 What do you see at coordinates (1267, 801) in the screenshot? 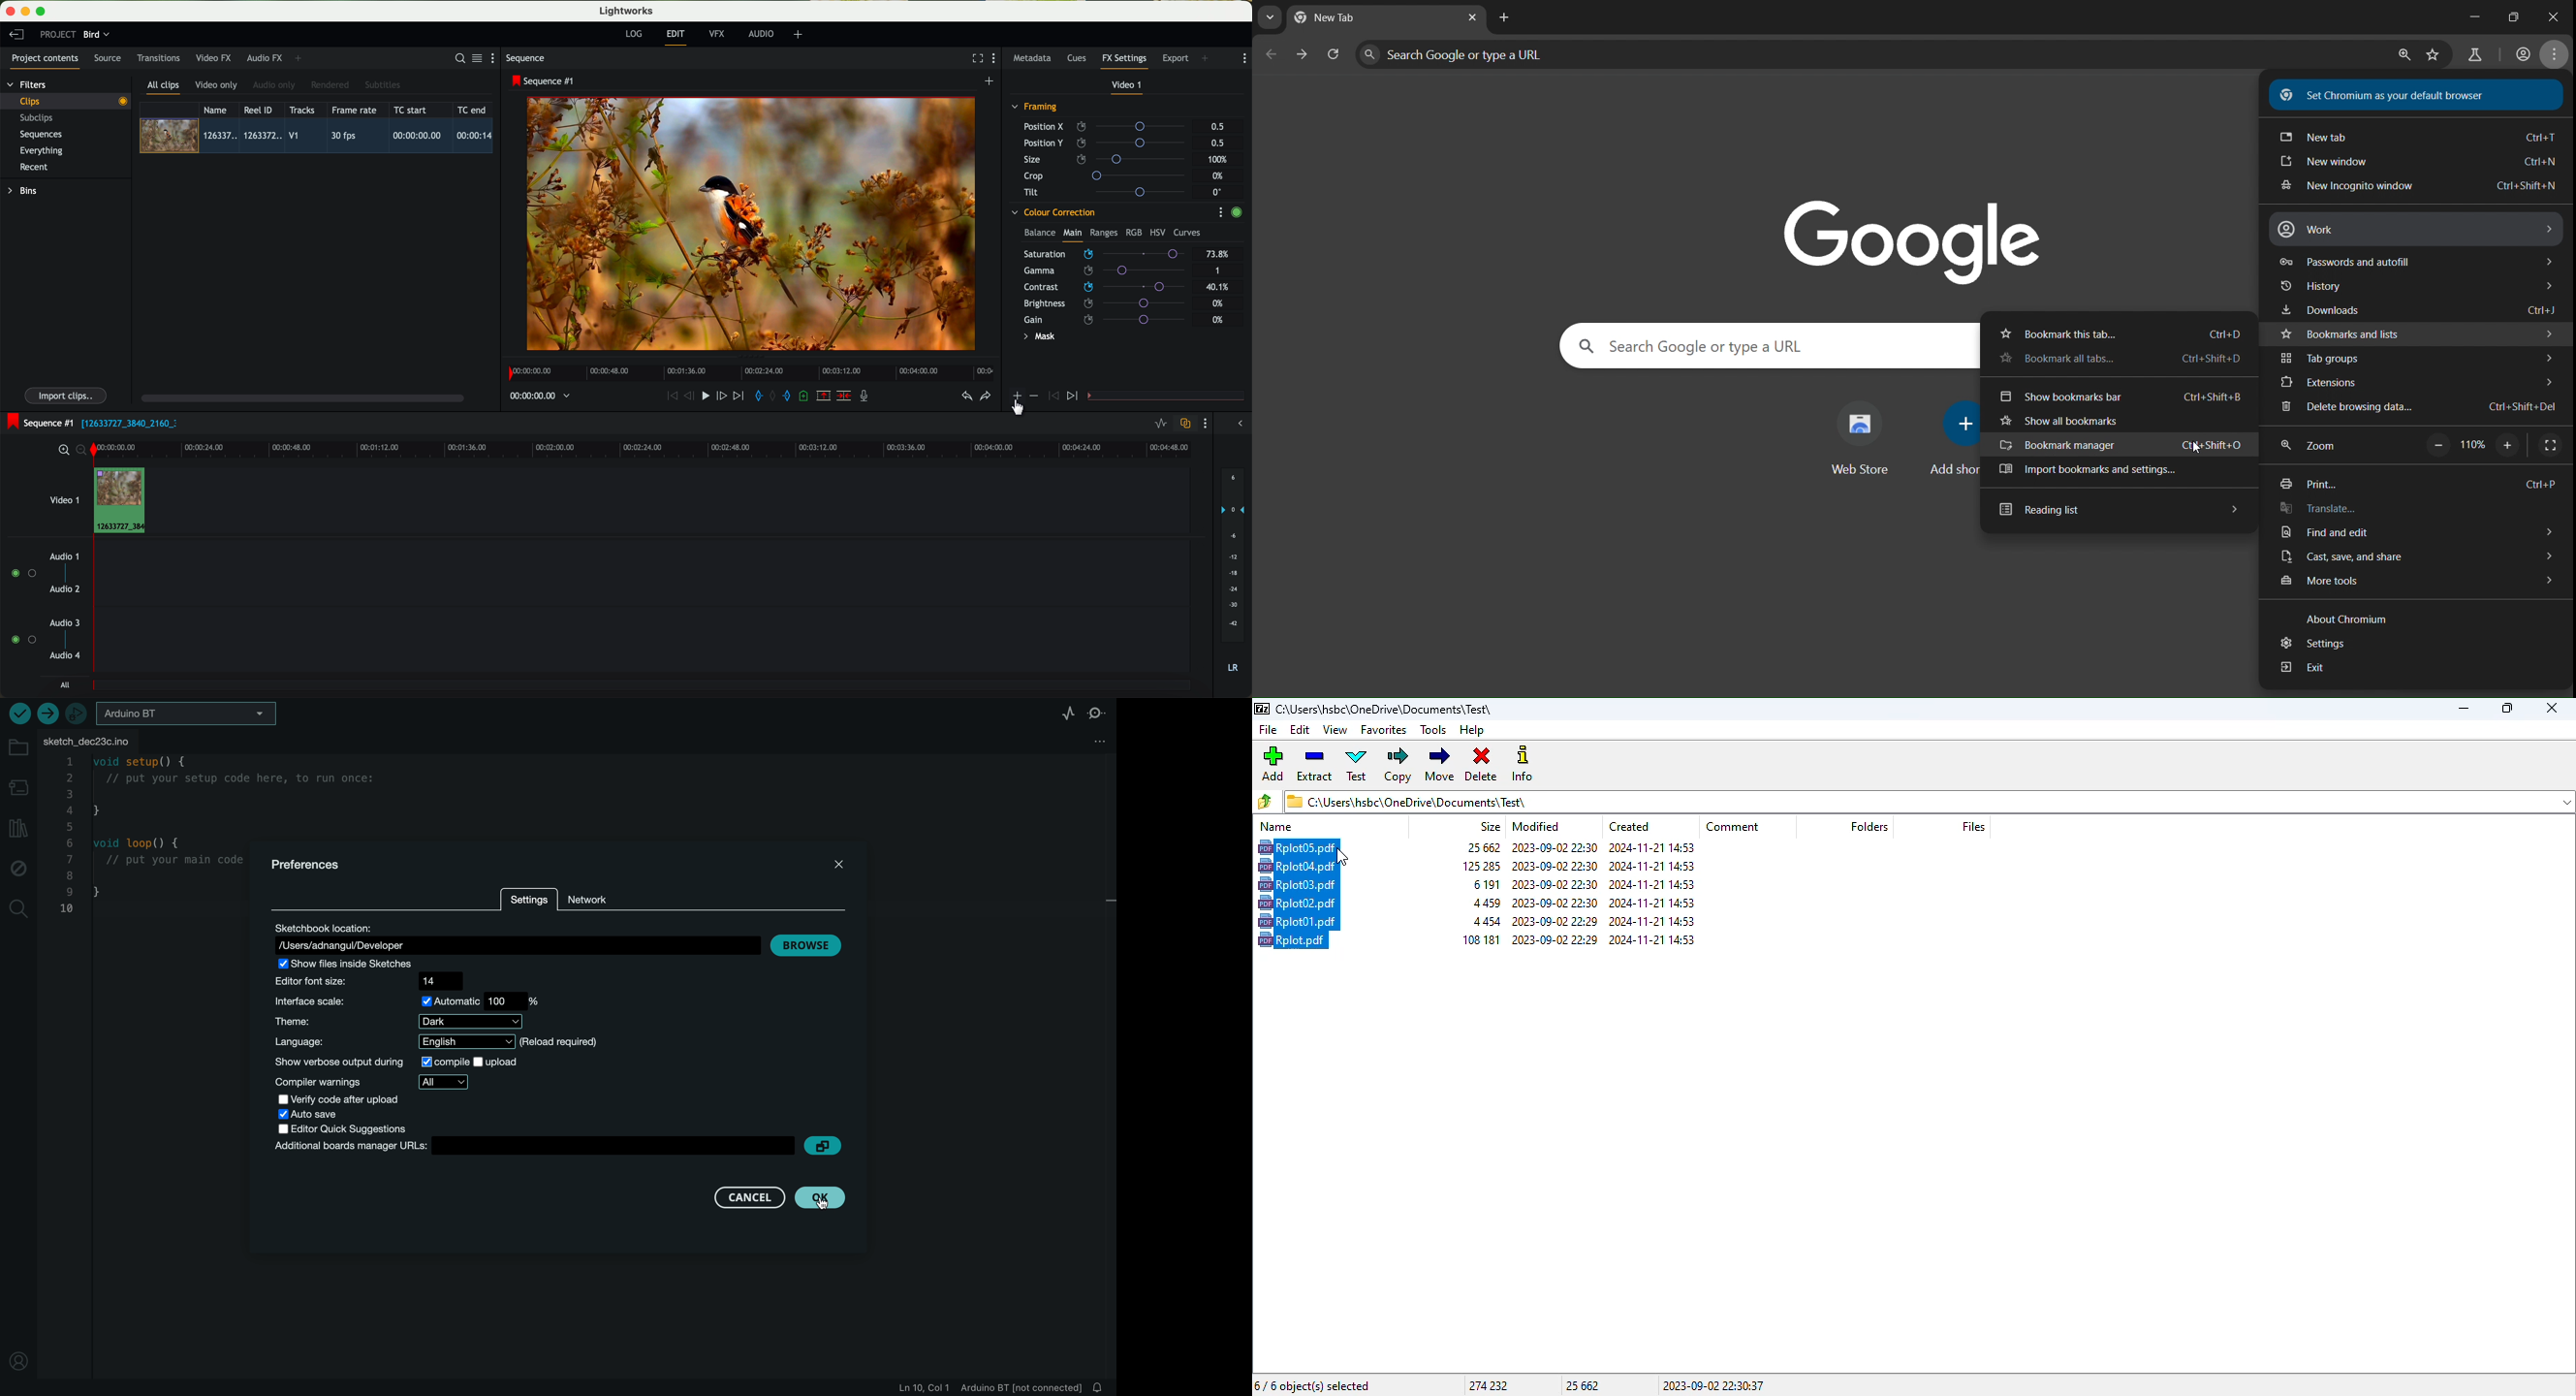
I see `browse folders` at bounding box center [1267, 801].